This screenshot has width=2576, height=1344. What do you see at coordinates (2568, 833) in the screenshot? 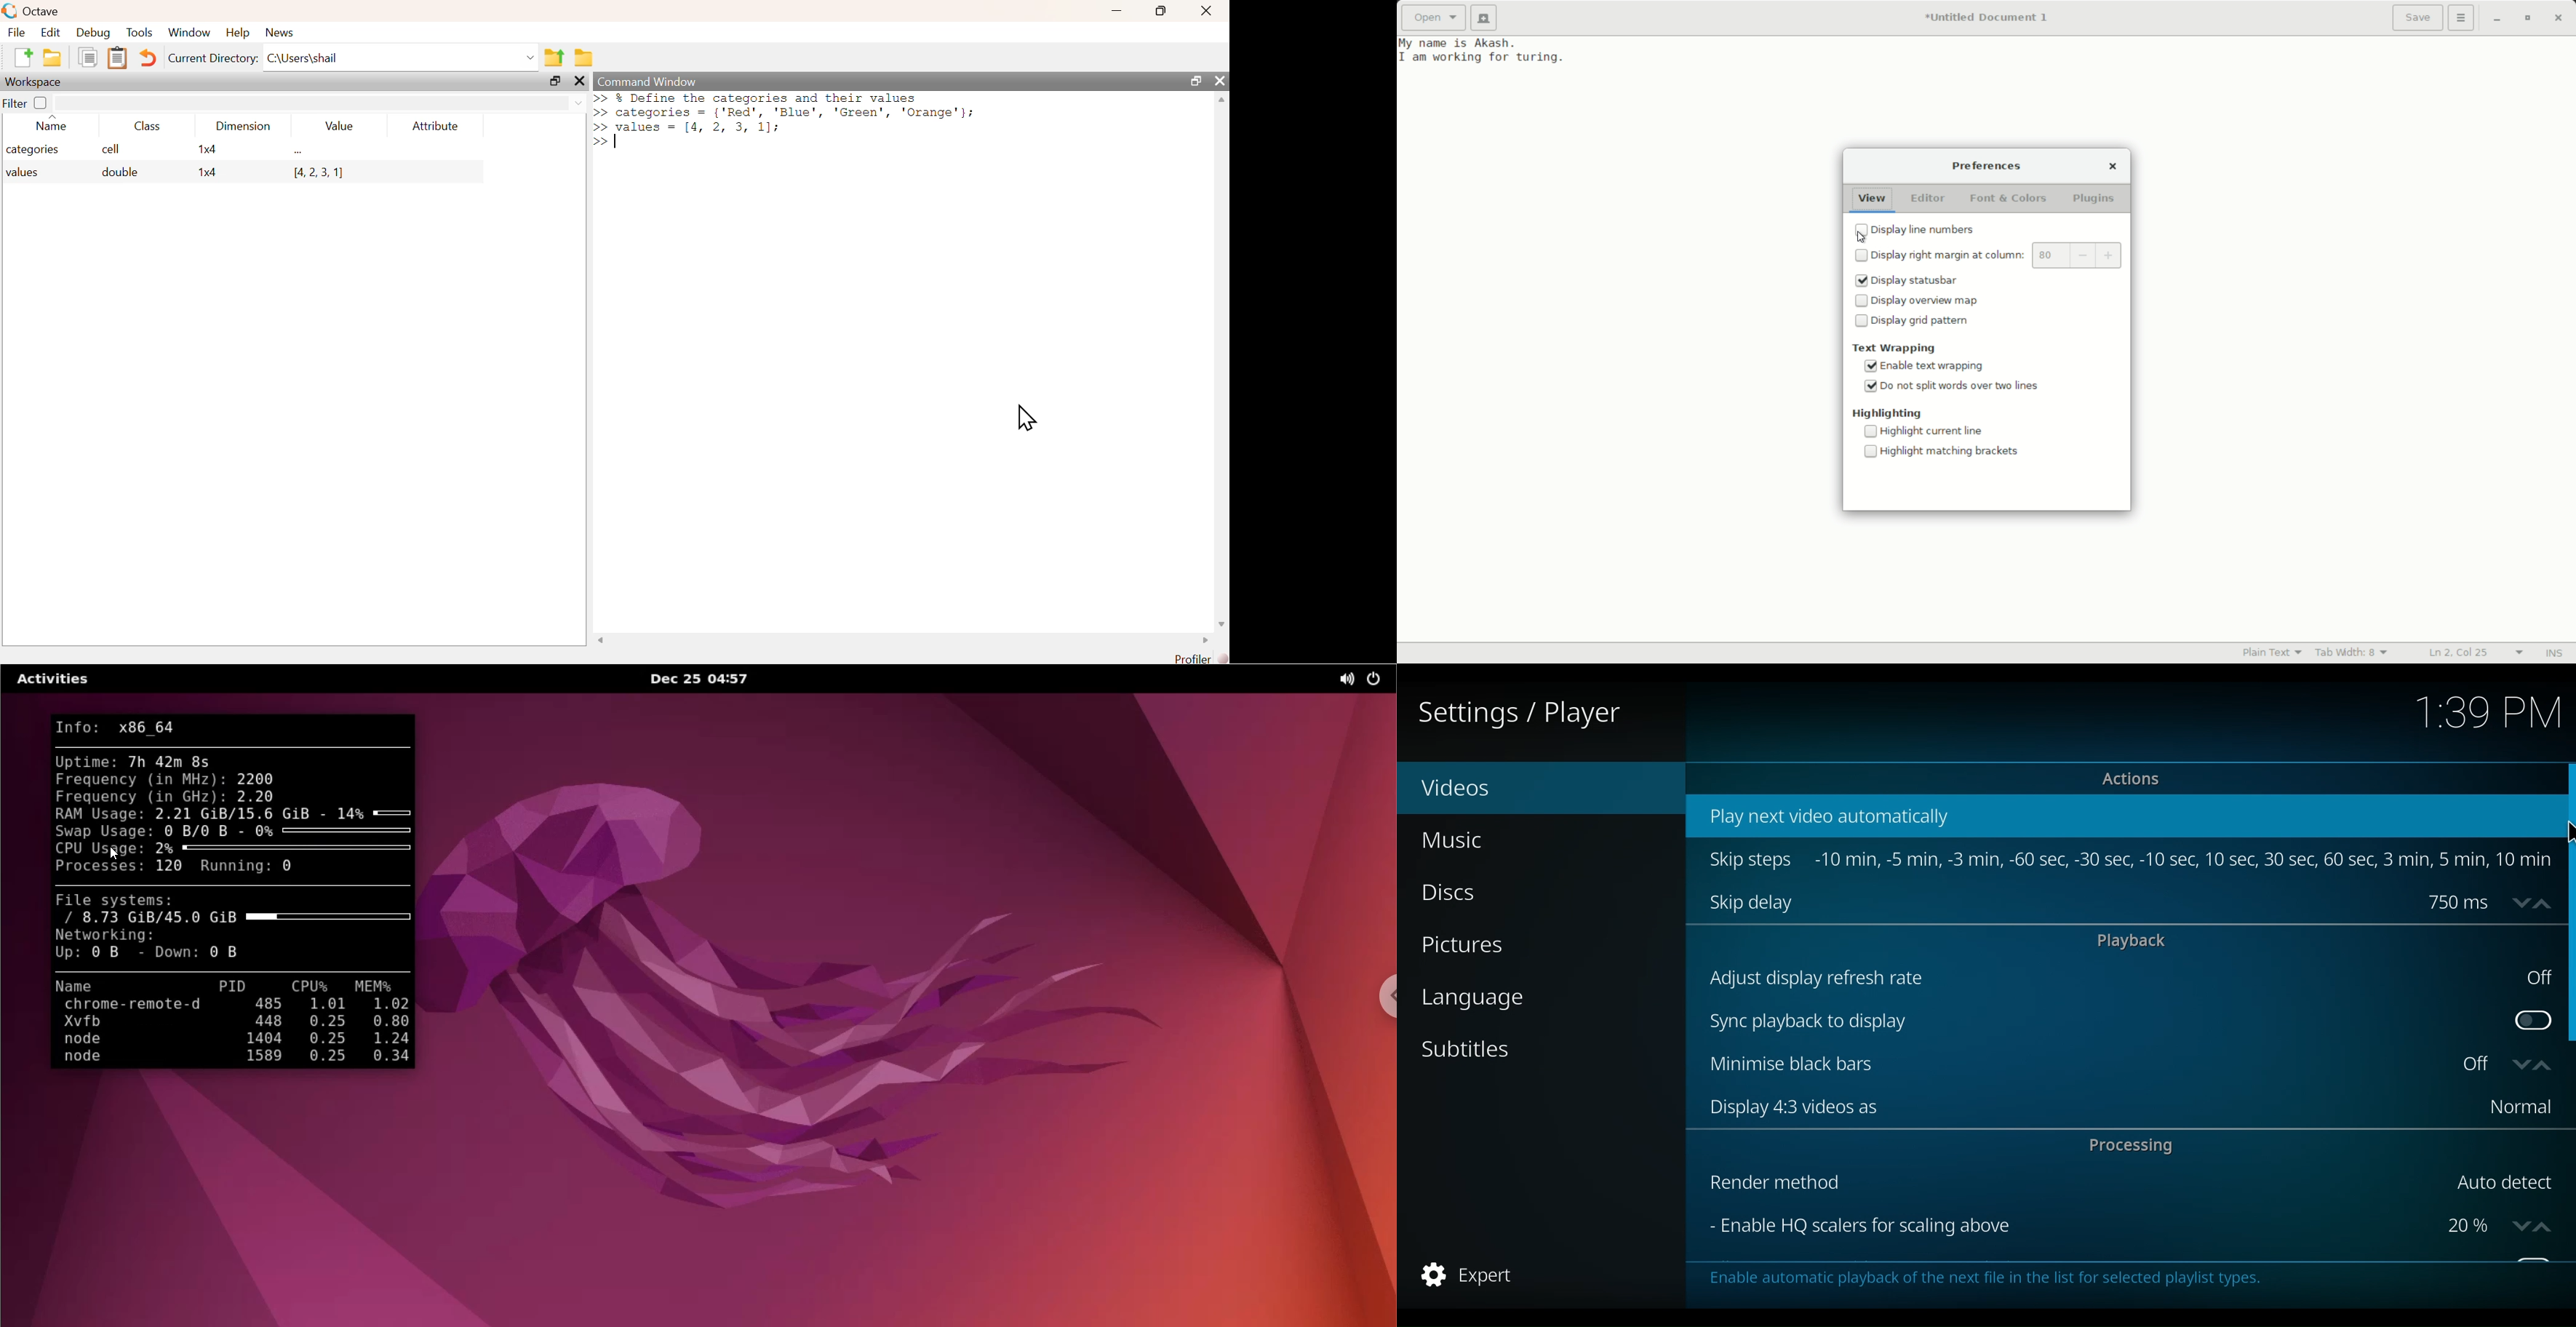
I see `Cursor` at bounding box center [2568, 833].